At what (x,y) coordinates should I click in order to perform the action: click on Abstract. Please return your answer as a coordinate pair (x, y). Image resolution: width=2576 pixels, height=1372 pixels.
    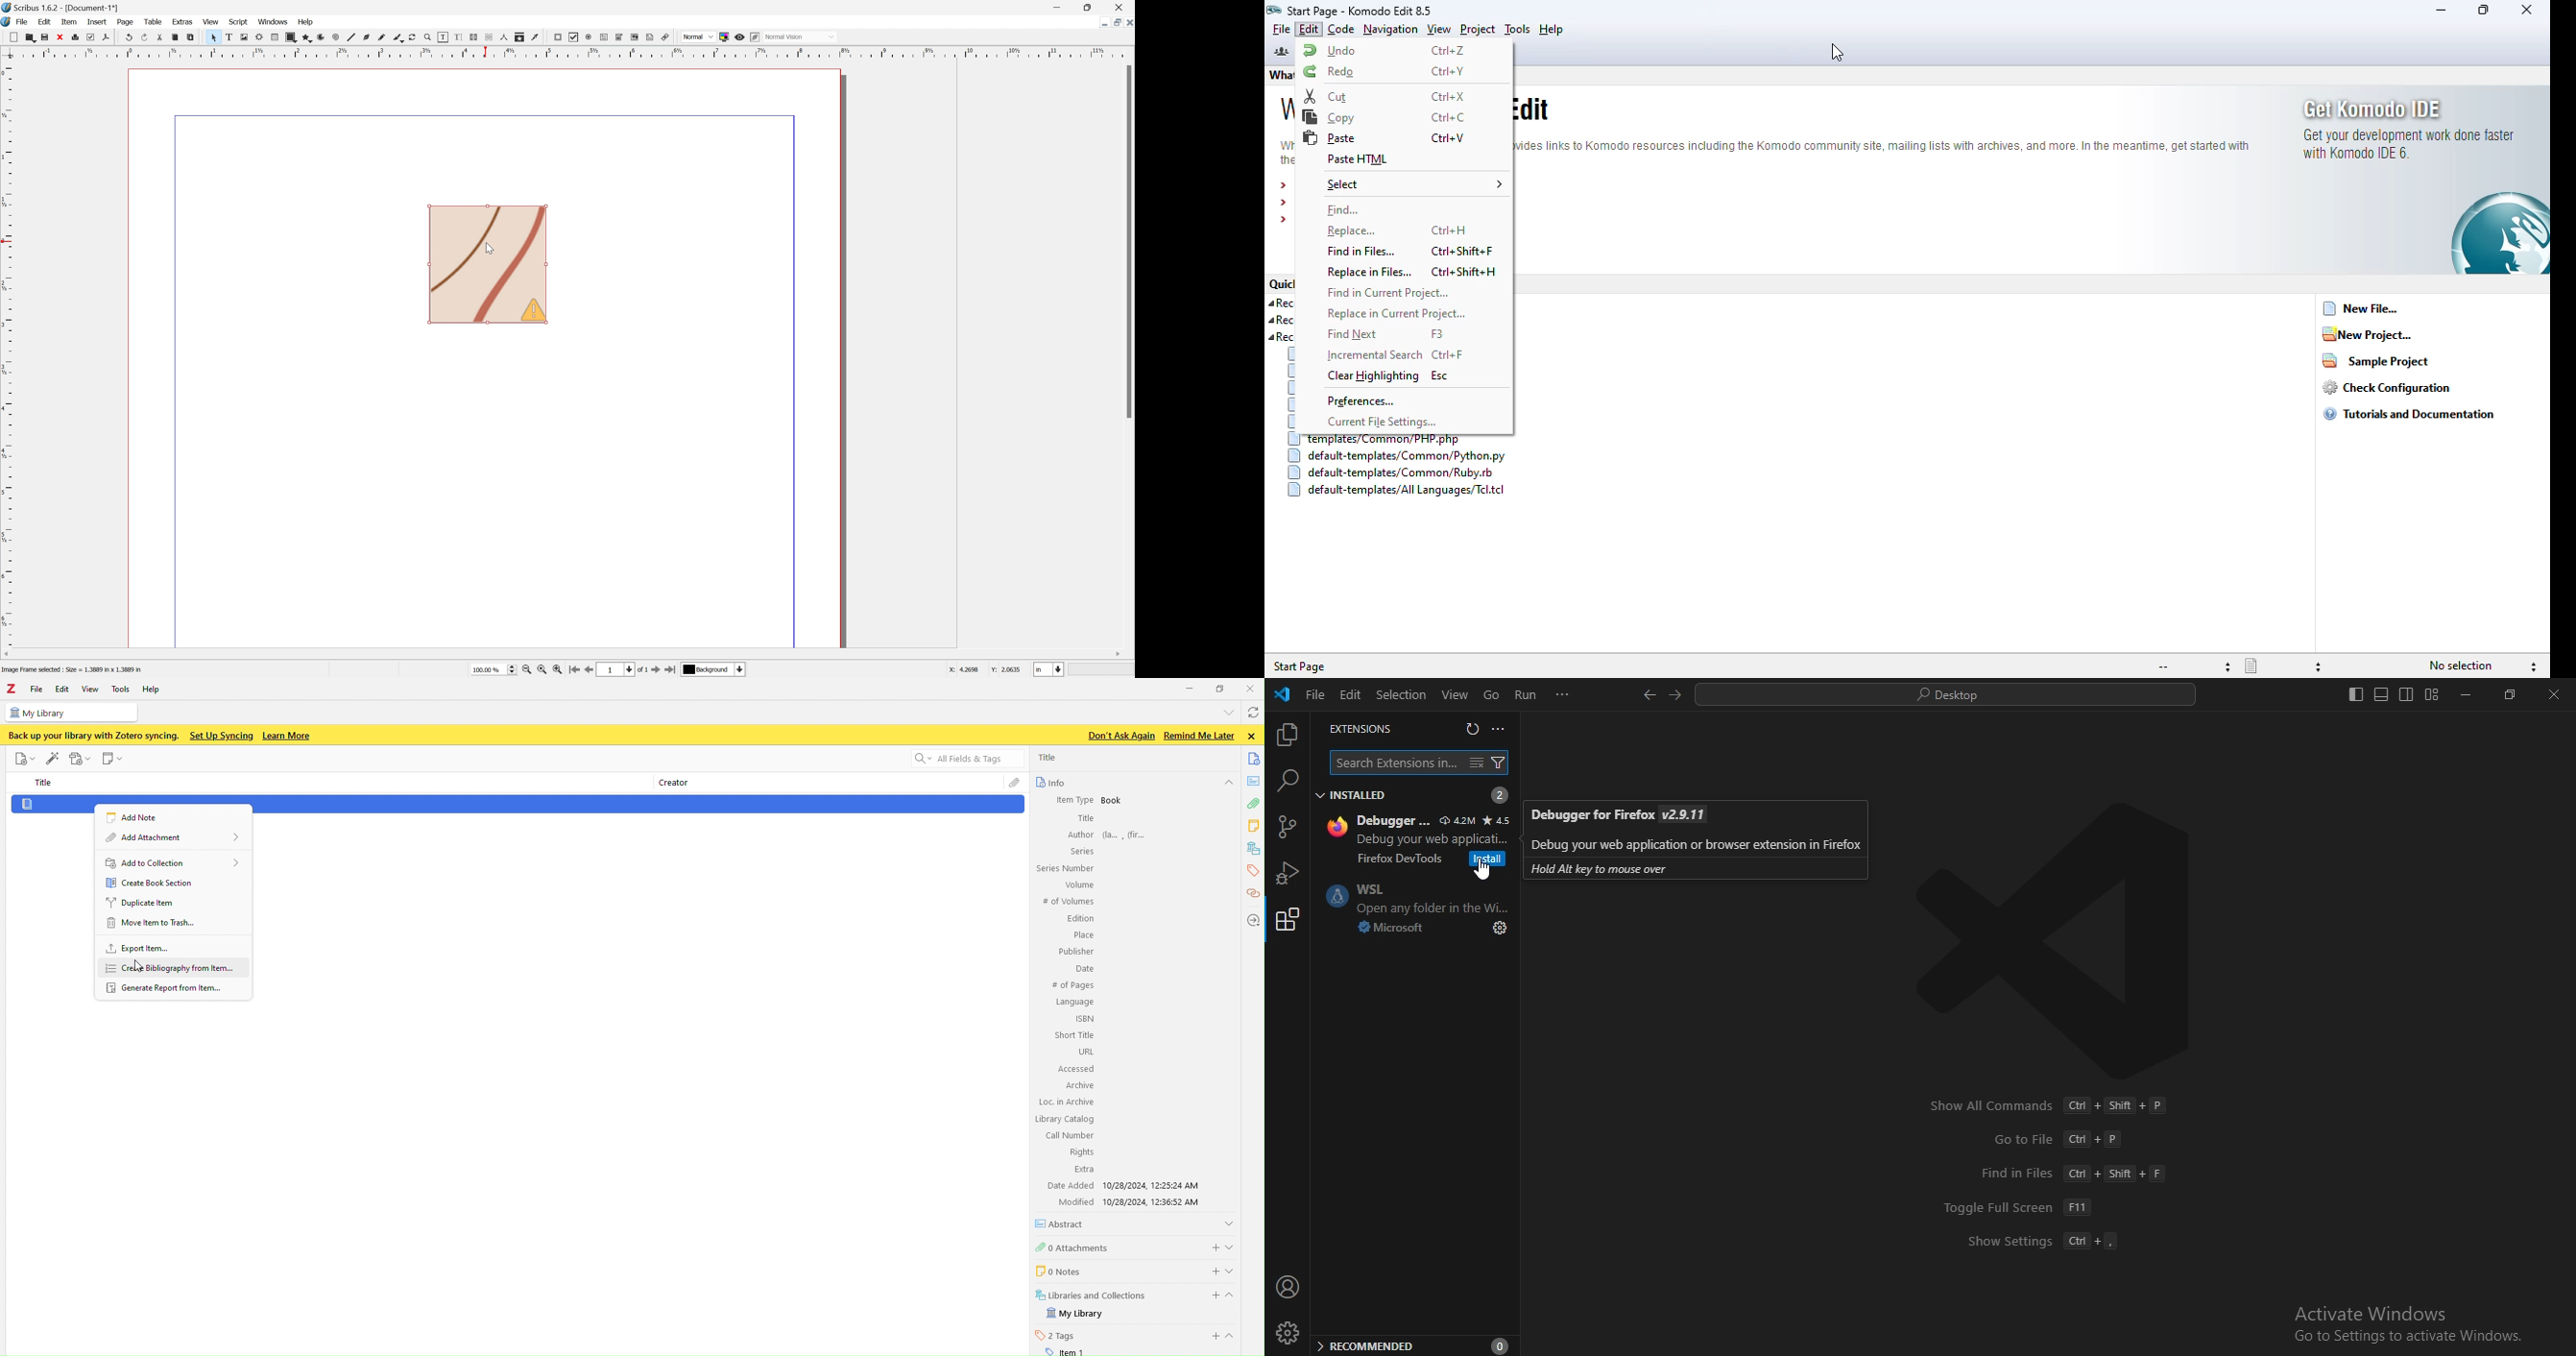
    Looking at the image, I should click on (1064, 1223).